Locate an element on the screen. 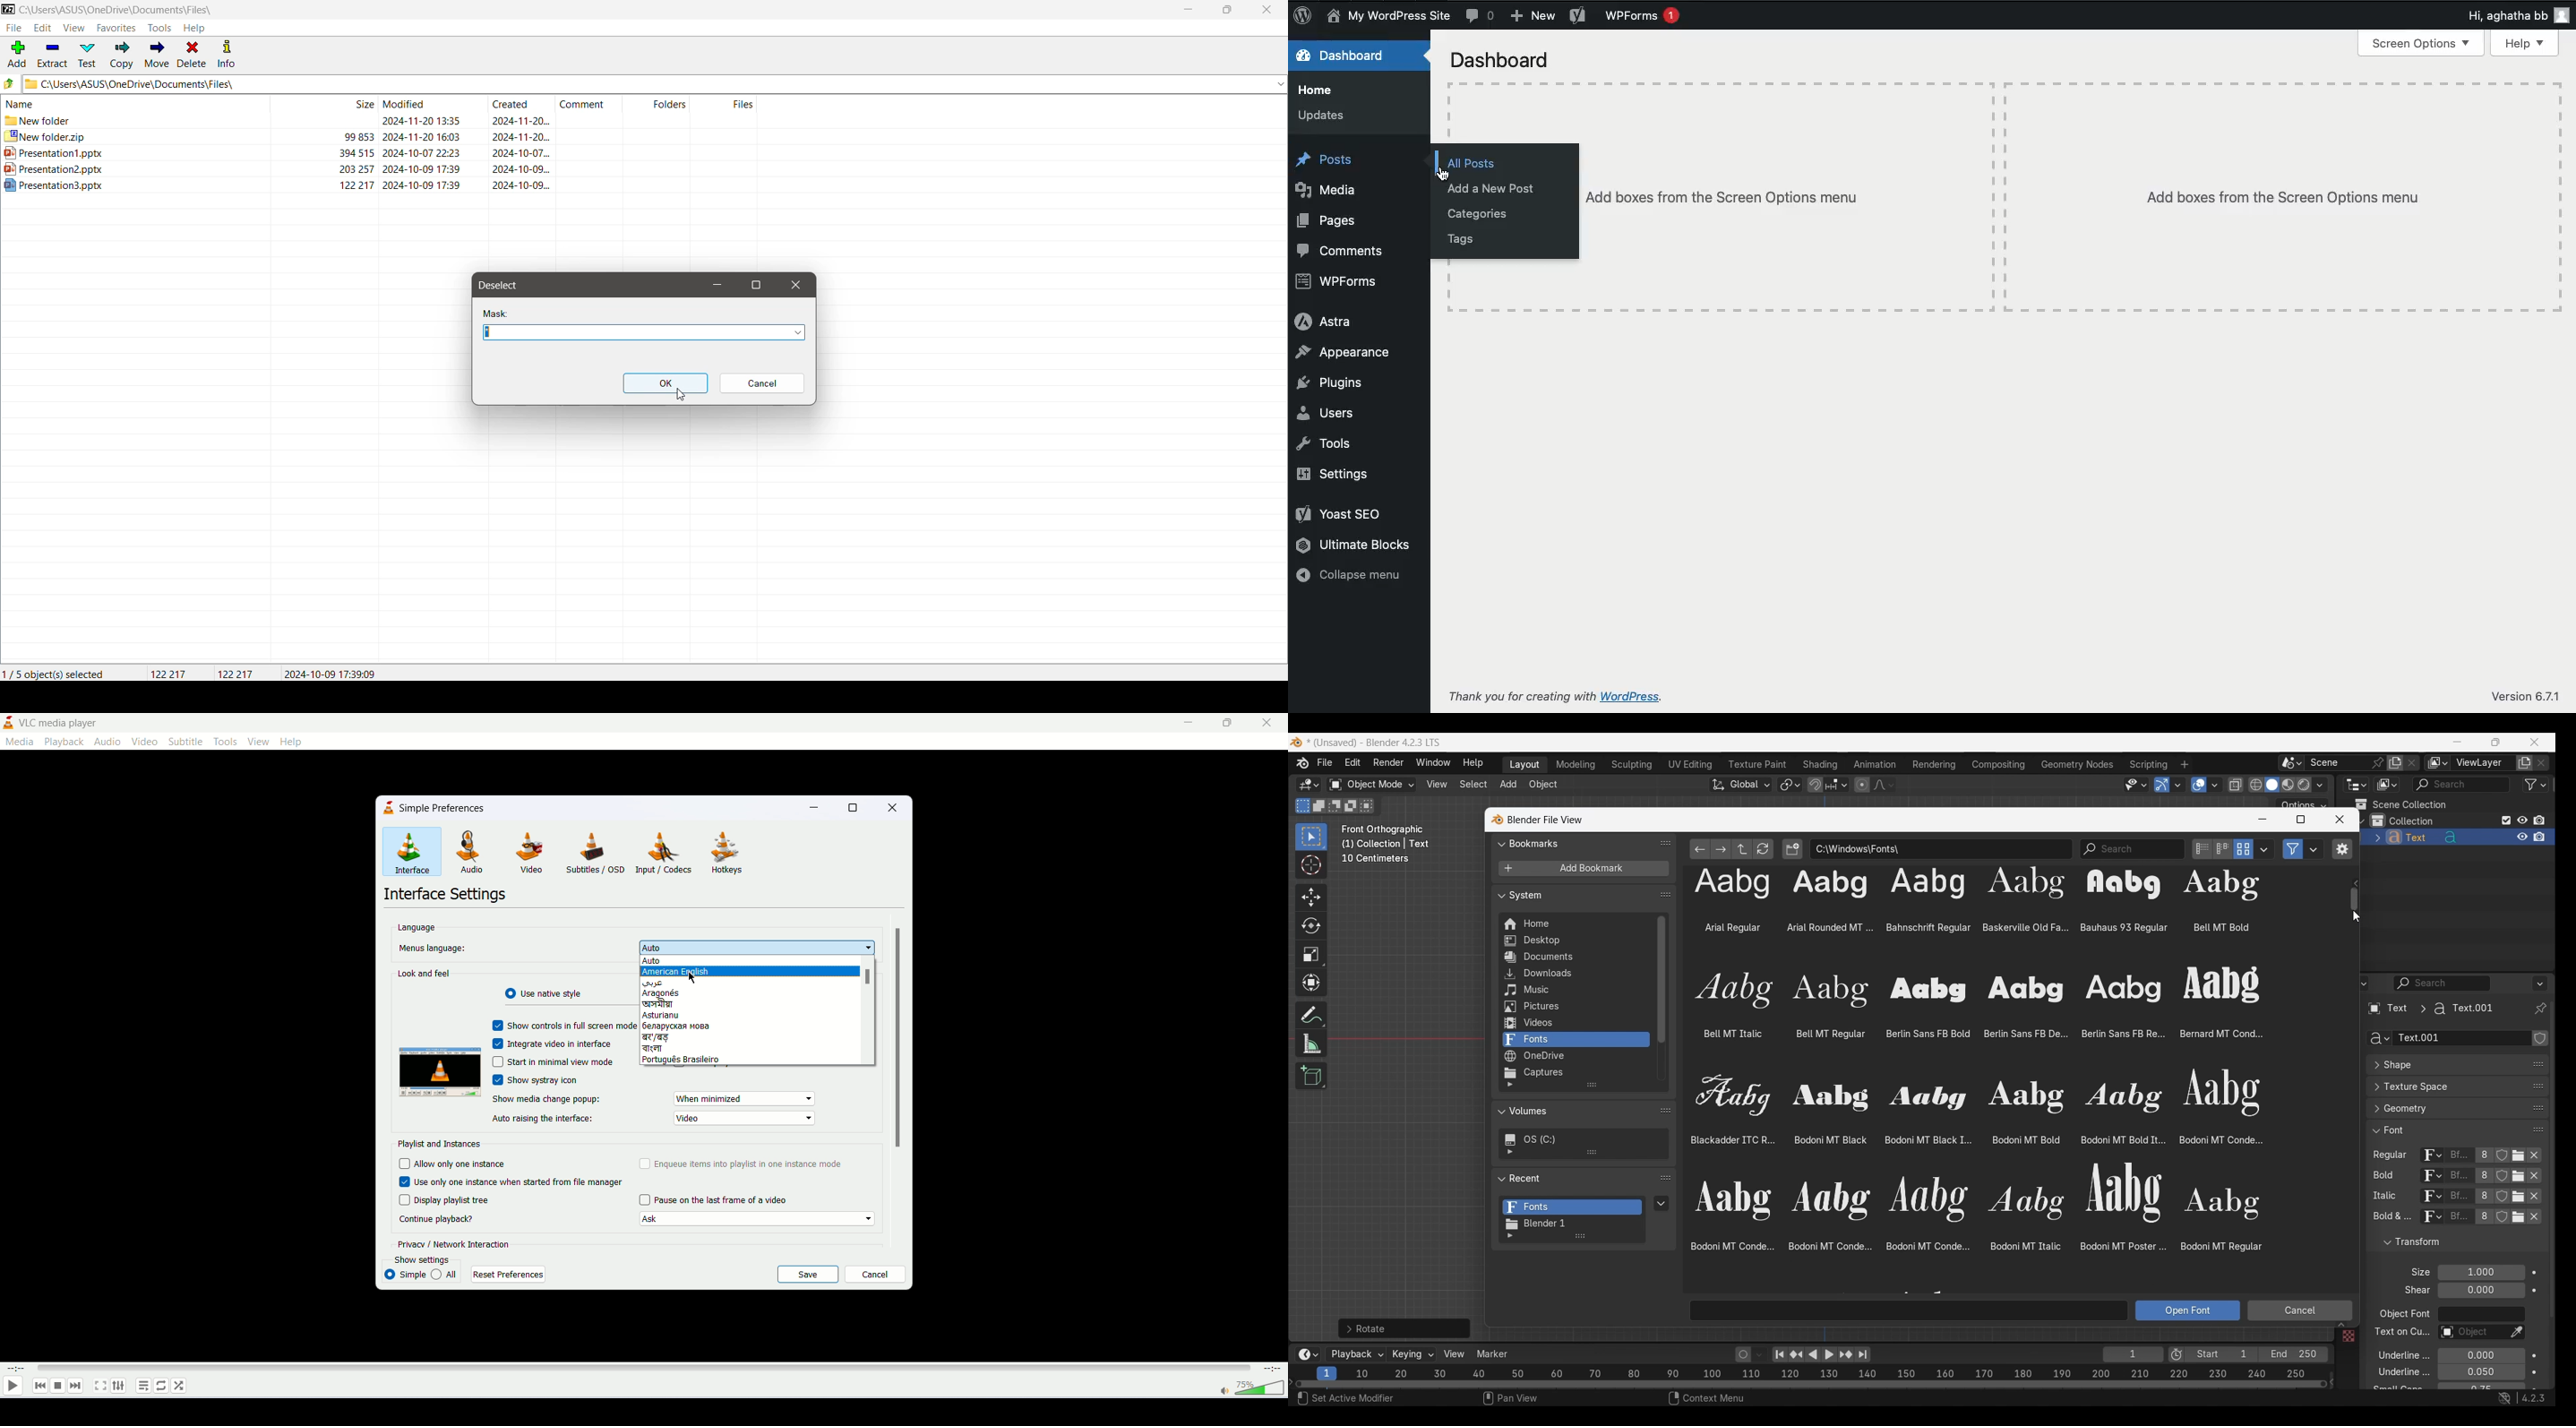  Pin scene to workspace is located at coordinates (2347, 763).